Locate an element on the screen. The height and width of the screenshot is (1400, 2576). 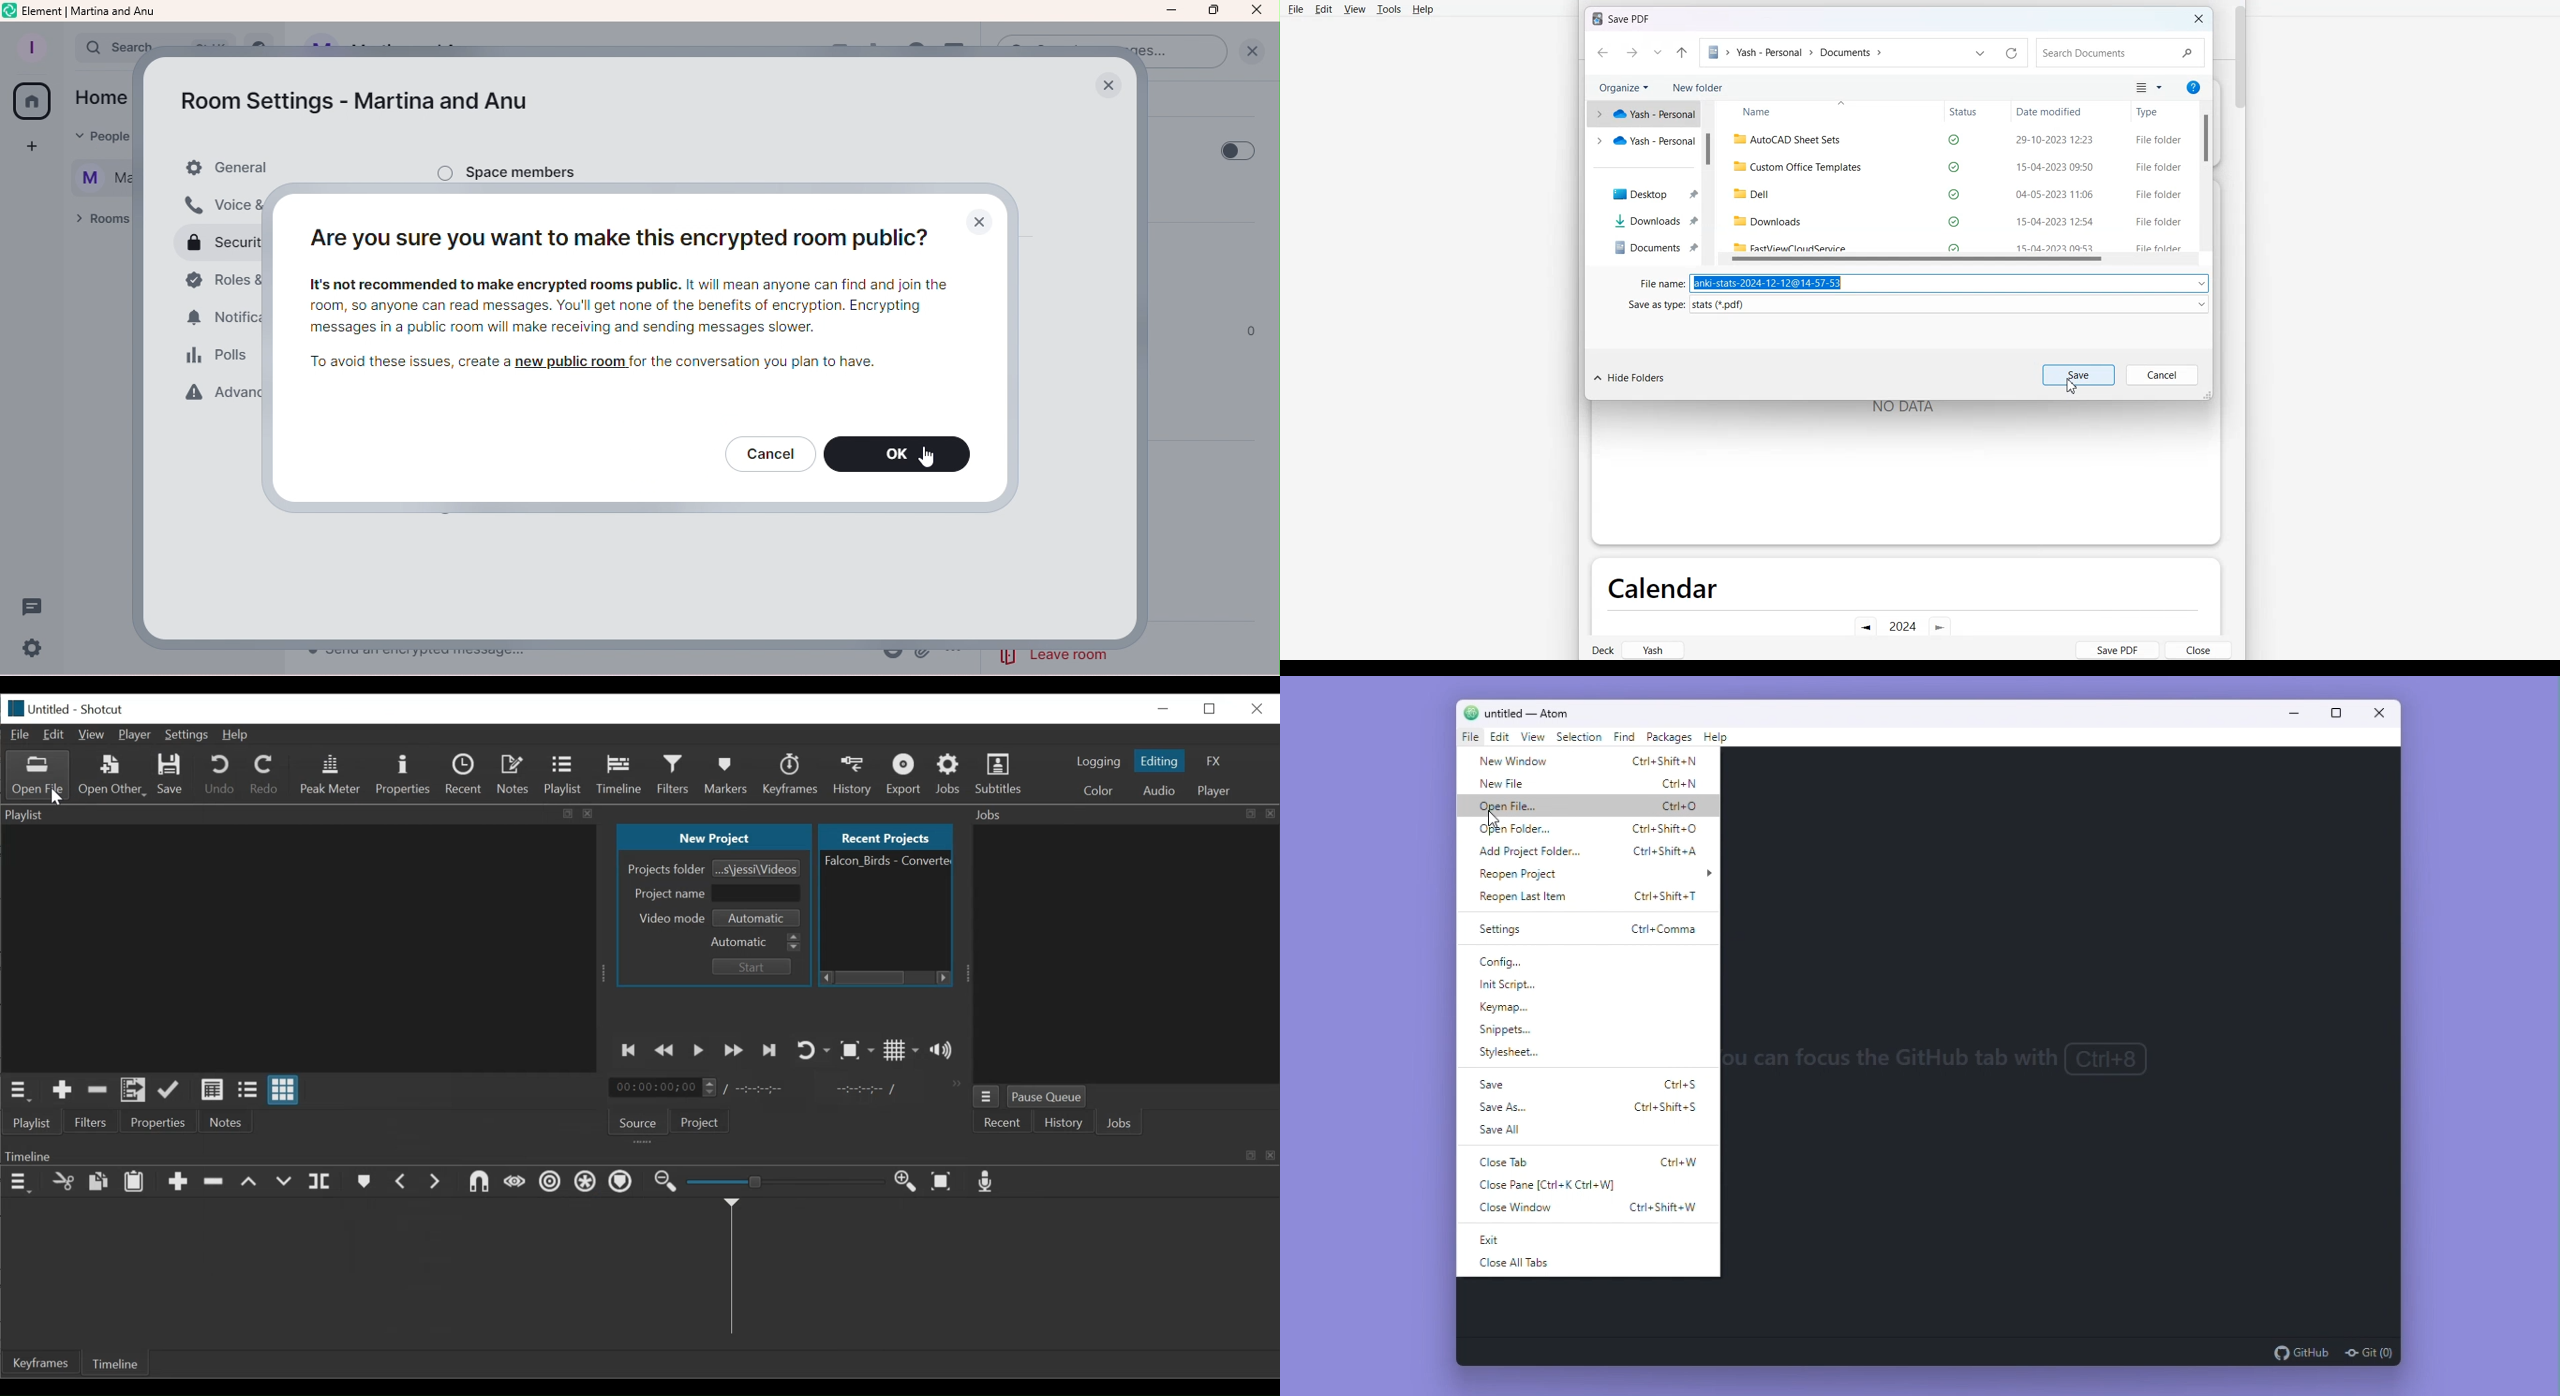
Vertical Scroll Bar is located at coordinates (2205, 176).